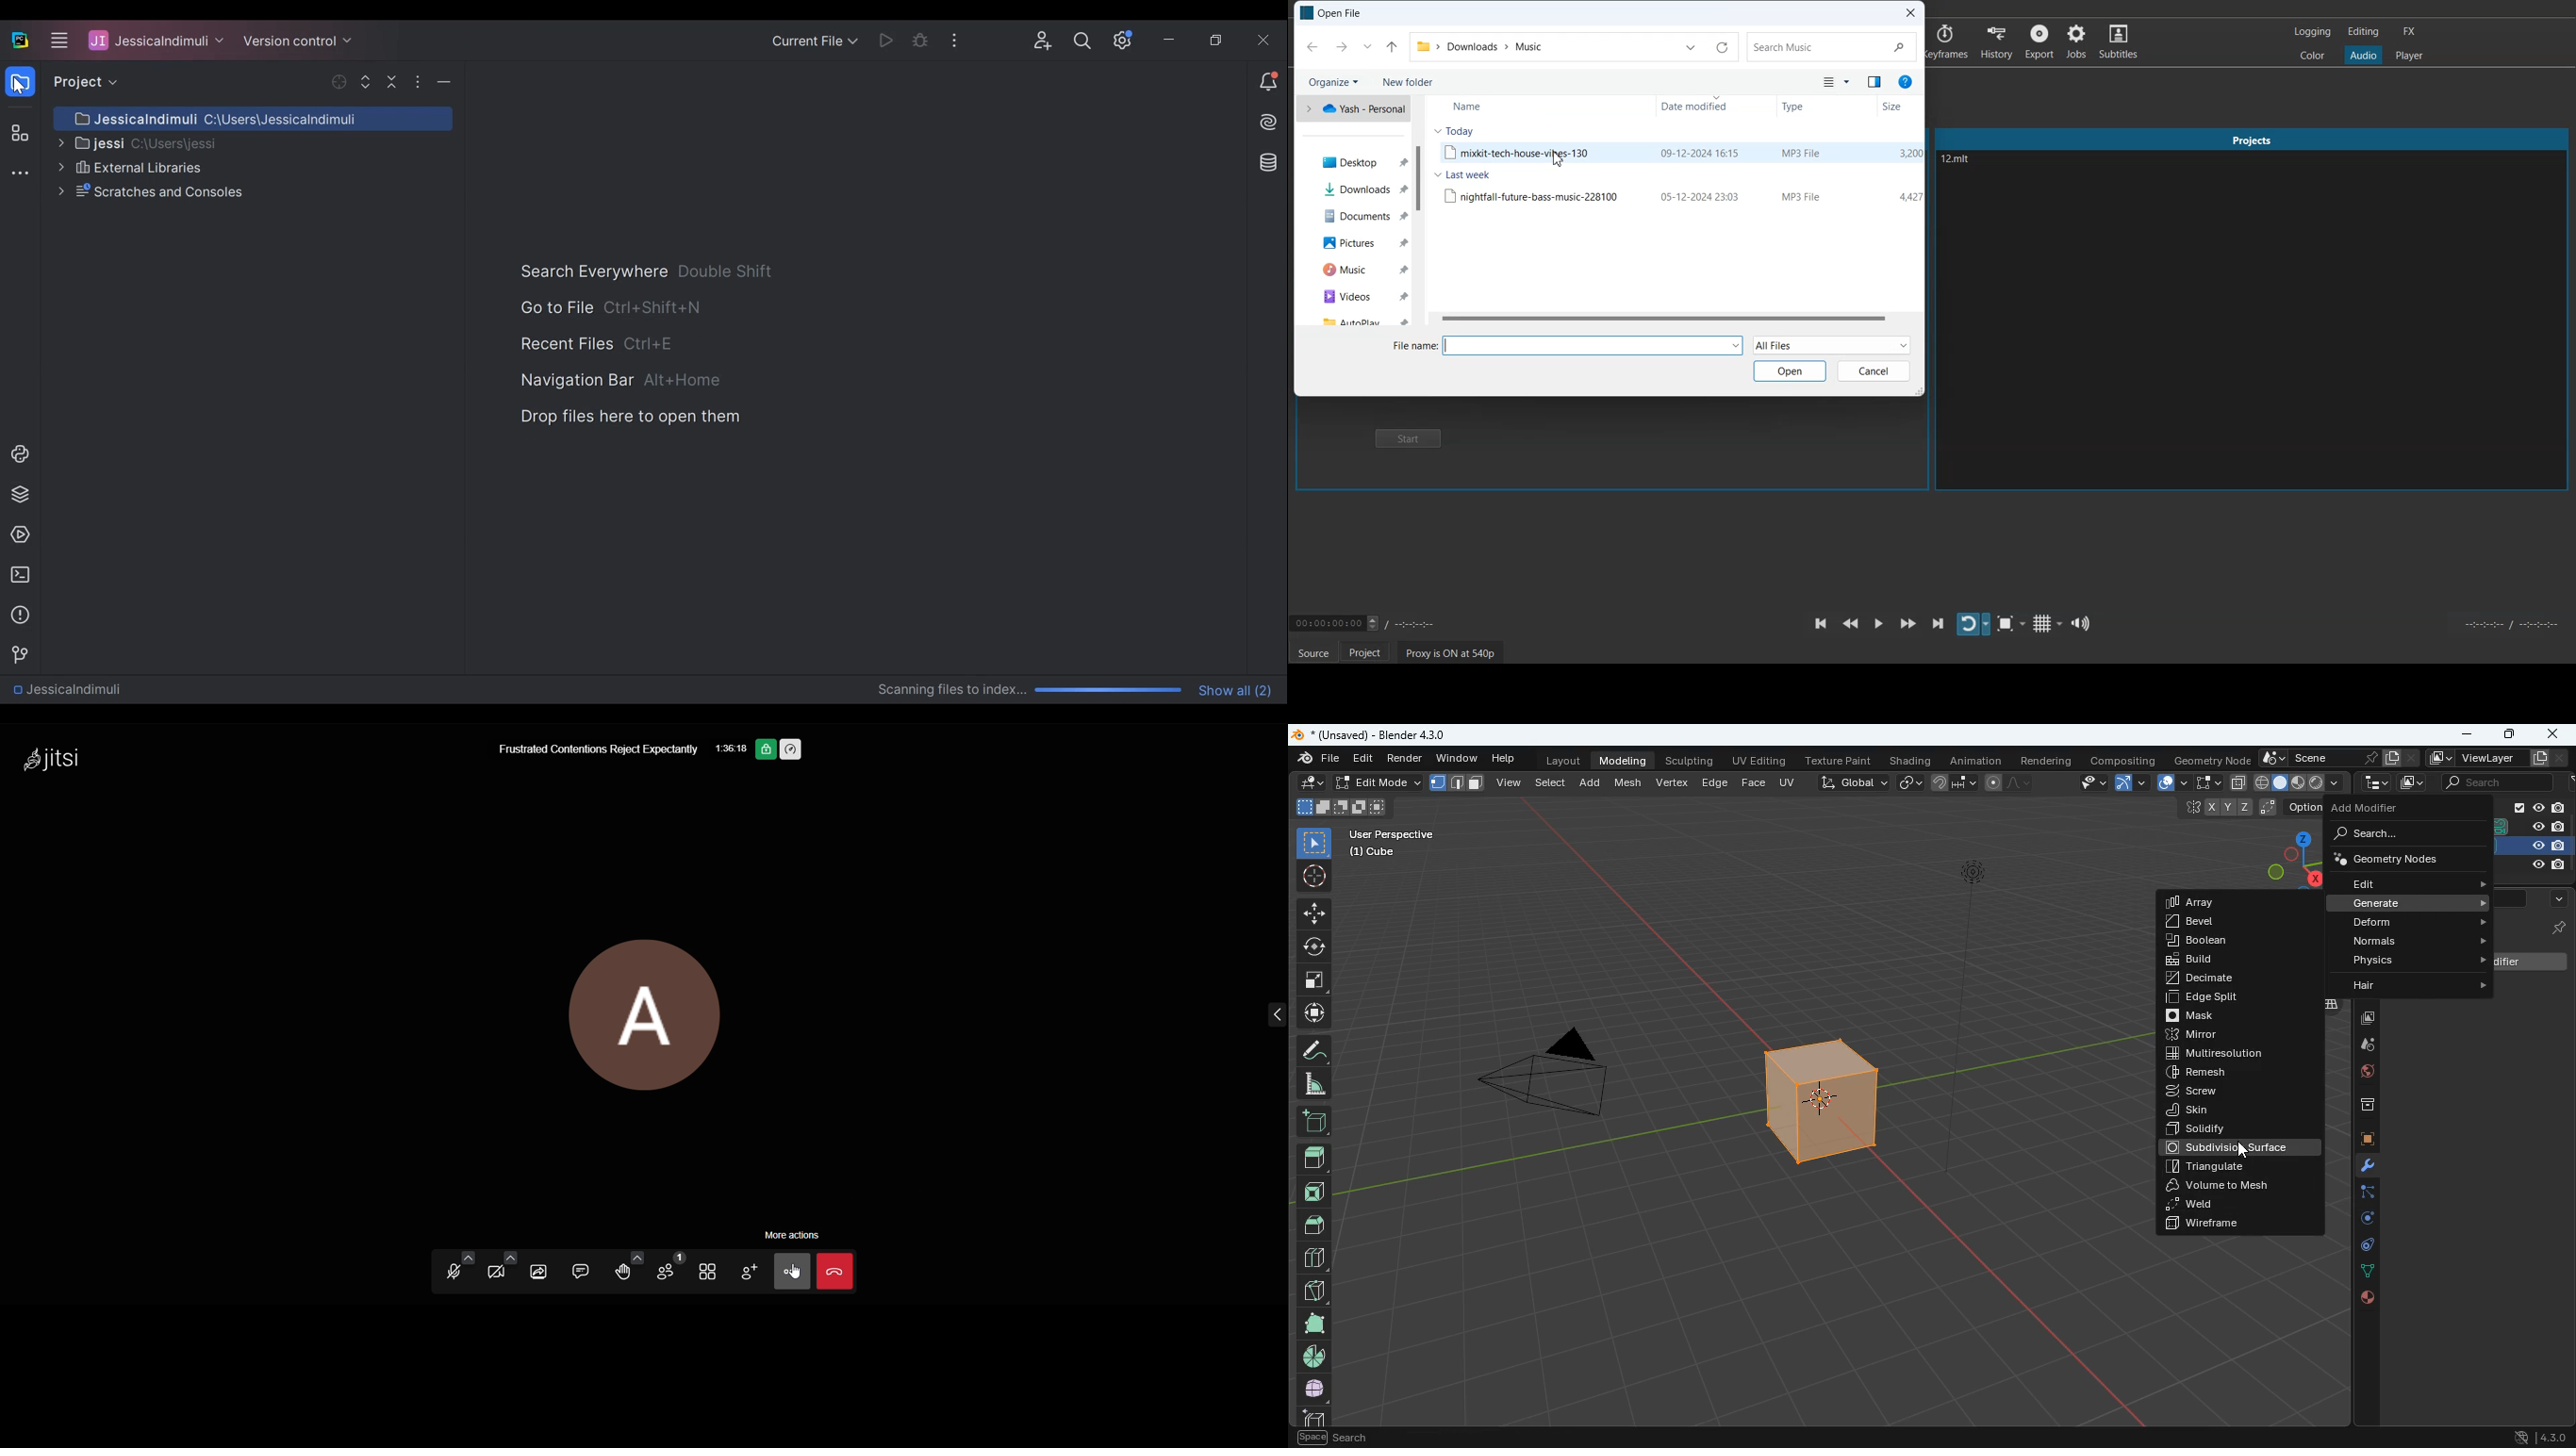 The width and height of the screenshot is (2576, 1456). I want to click on More tool window, so click(17, 173).